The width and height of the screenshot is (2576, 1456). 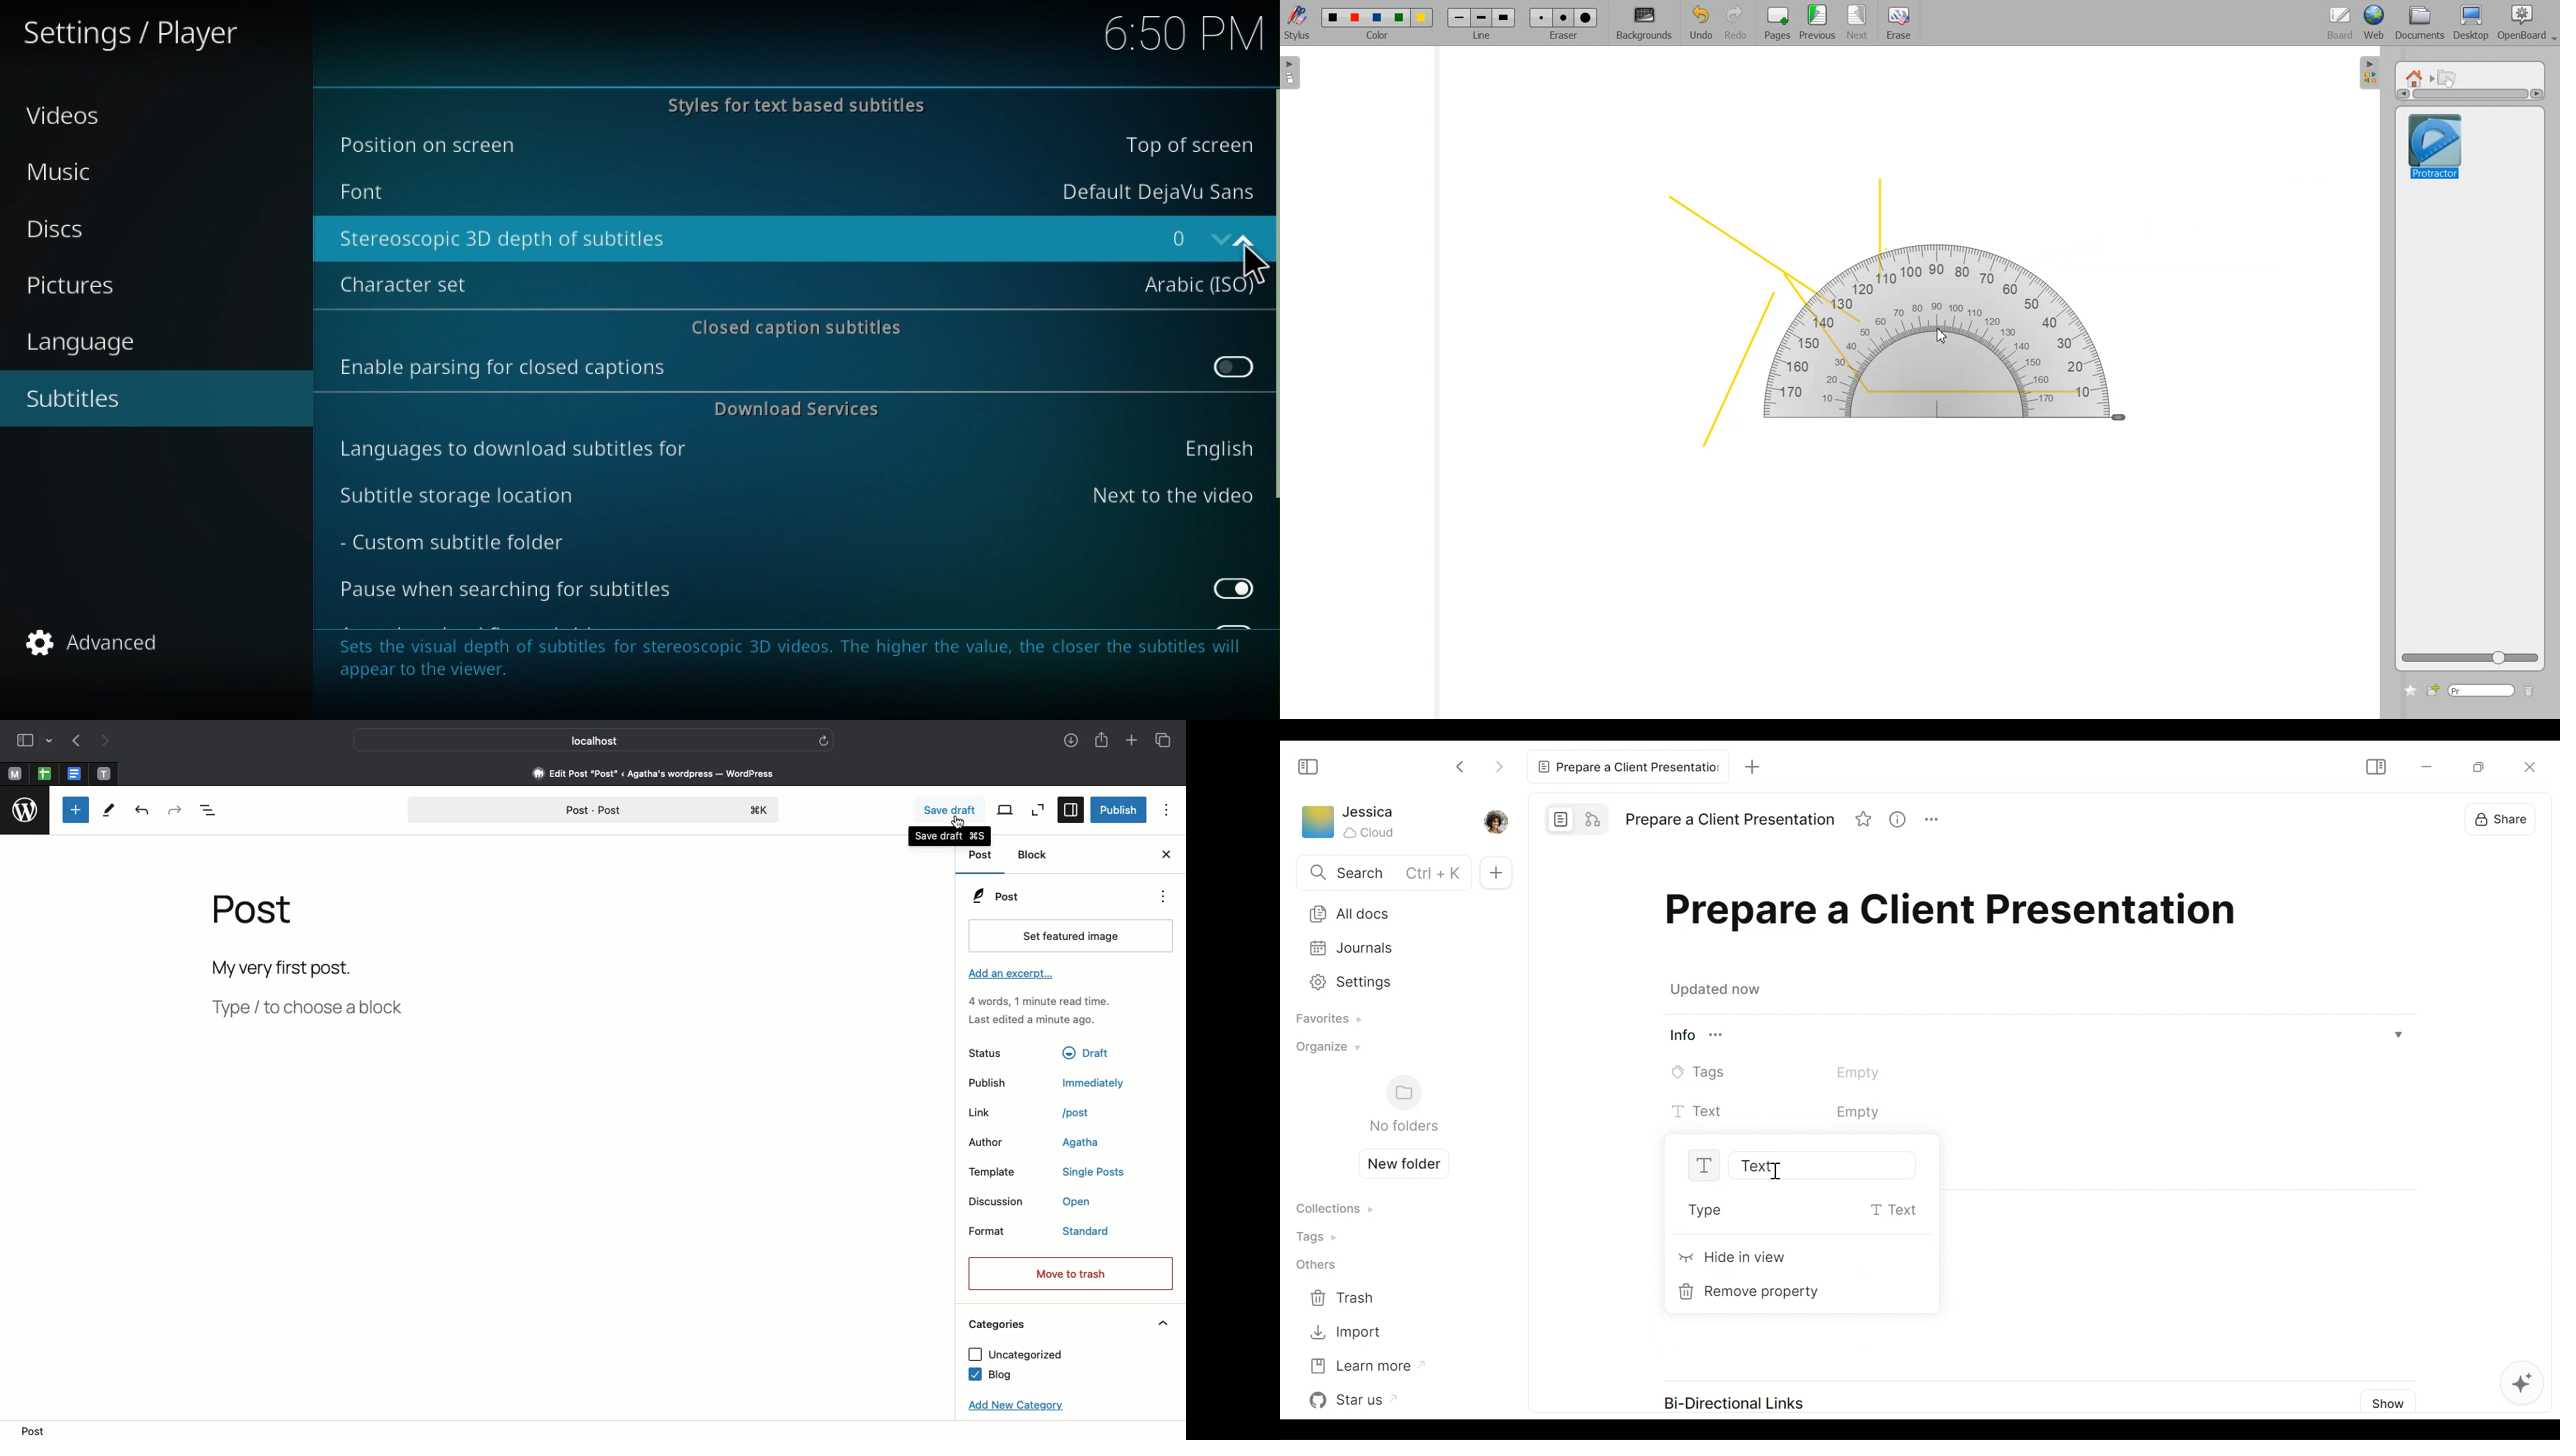 I want to click on Enable parsing for closed captions, so click(x=793, y=372).